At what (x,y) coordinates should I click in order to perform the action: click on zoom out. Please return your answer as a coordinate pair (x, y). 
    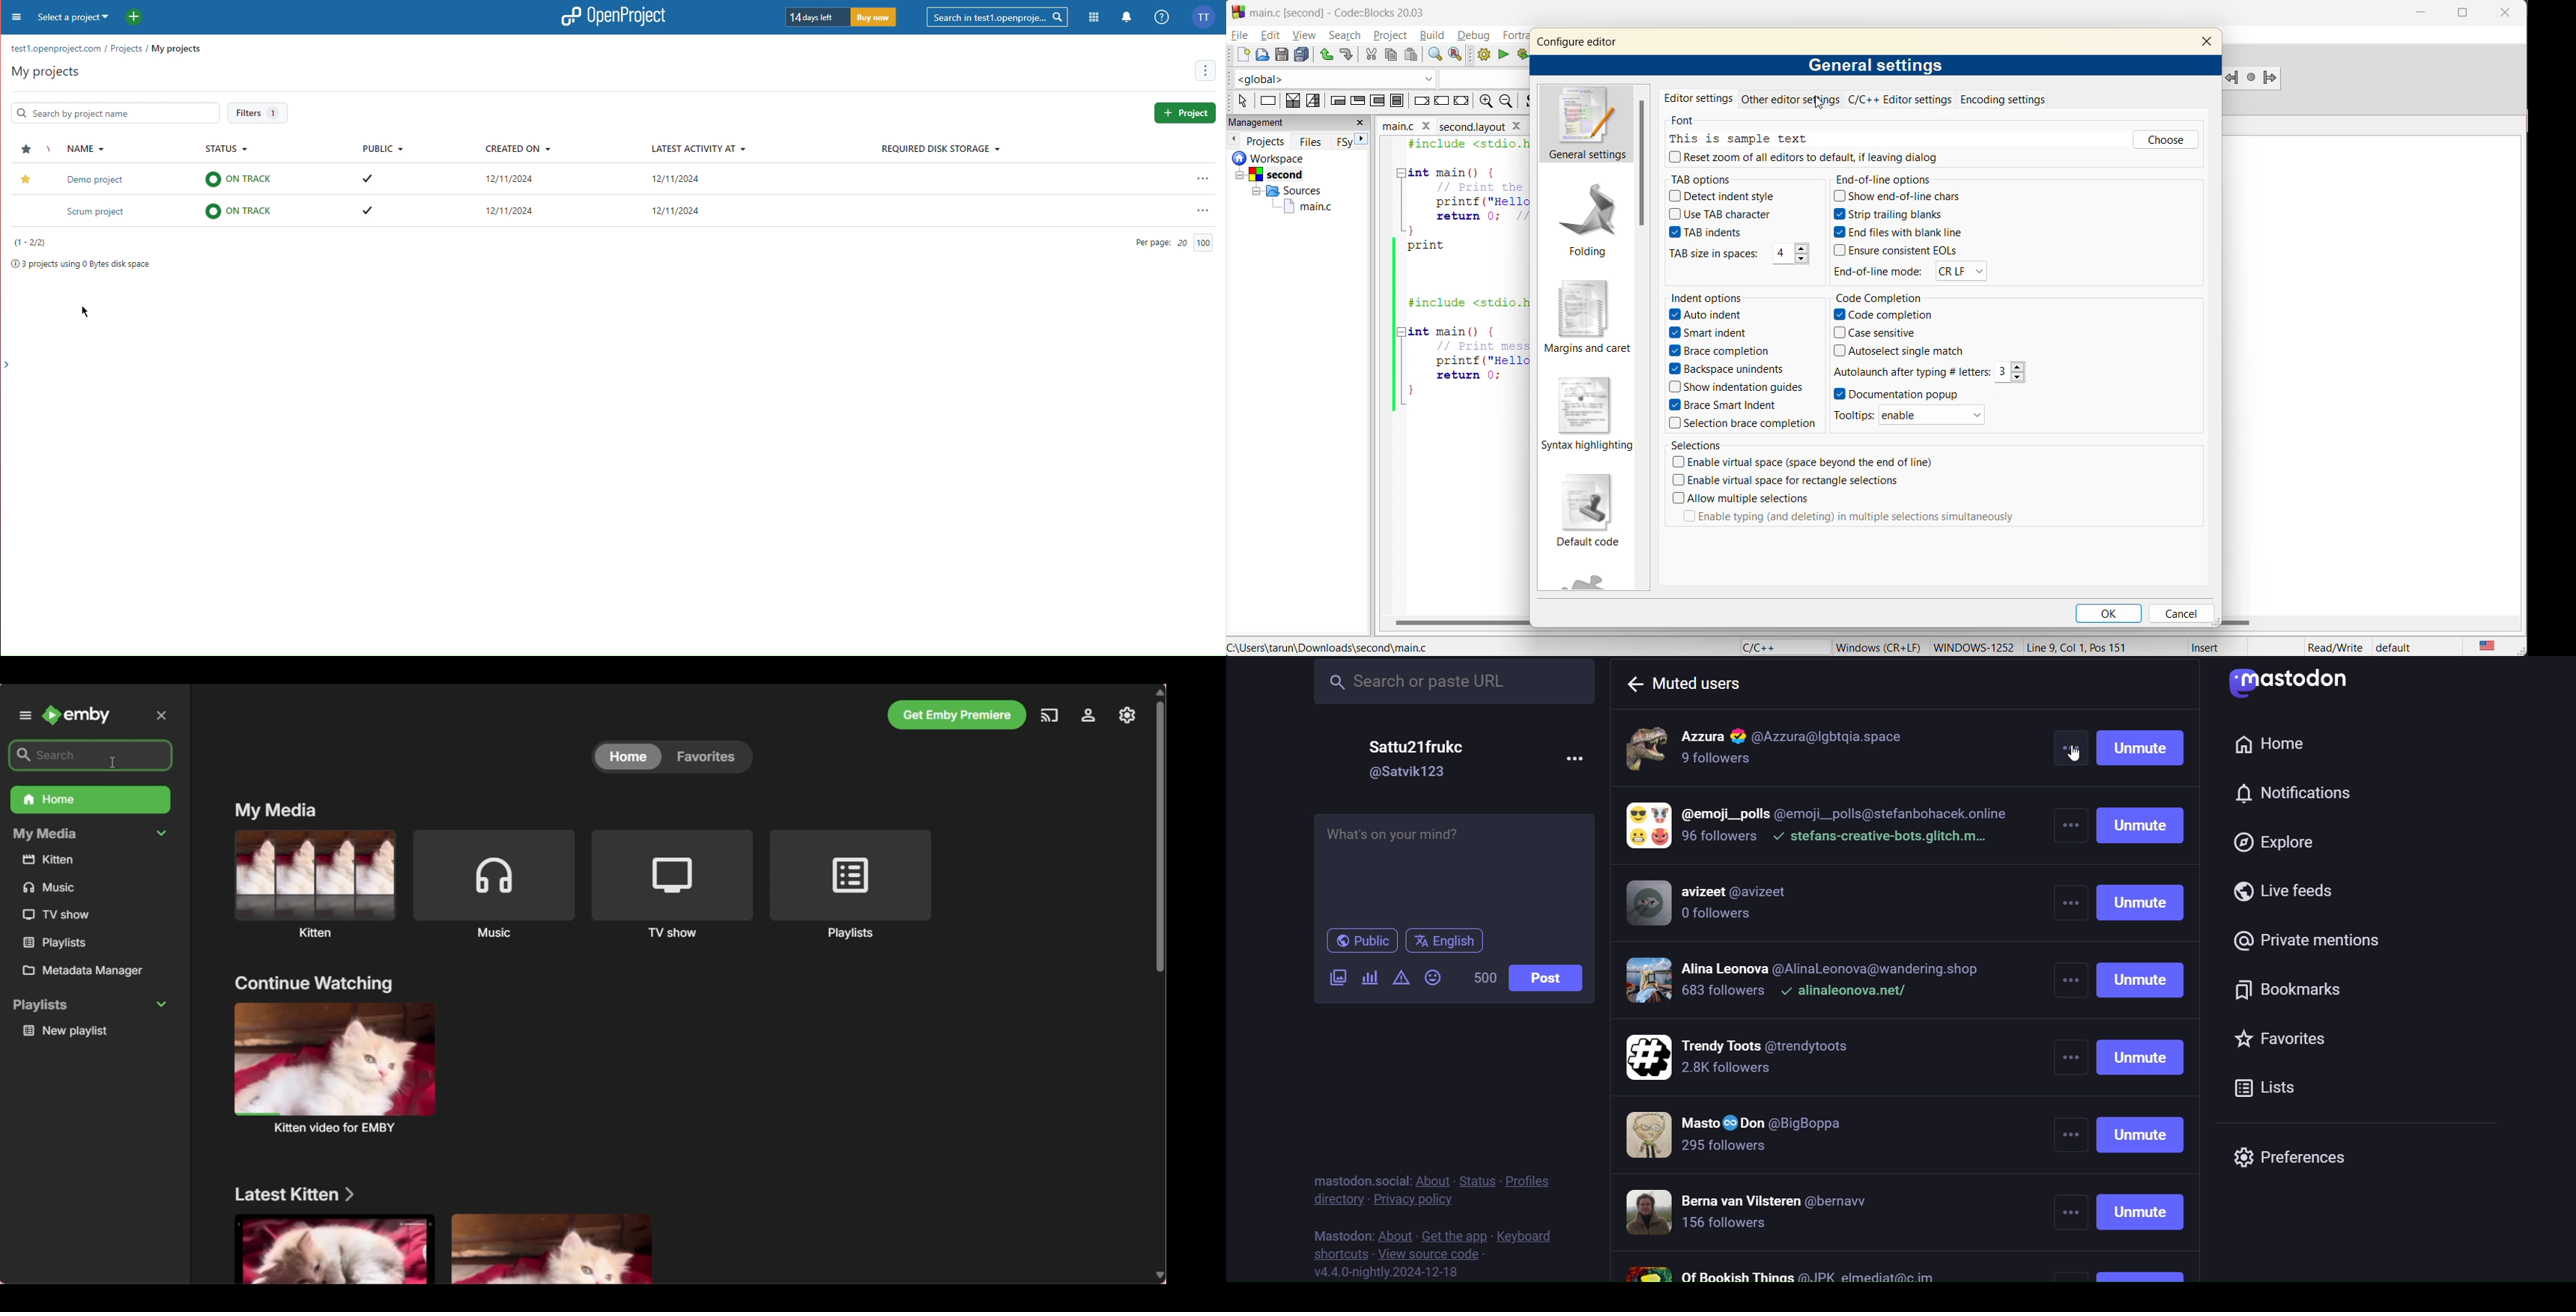
    Looking at the image, I should click on (1486, 102).